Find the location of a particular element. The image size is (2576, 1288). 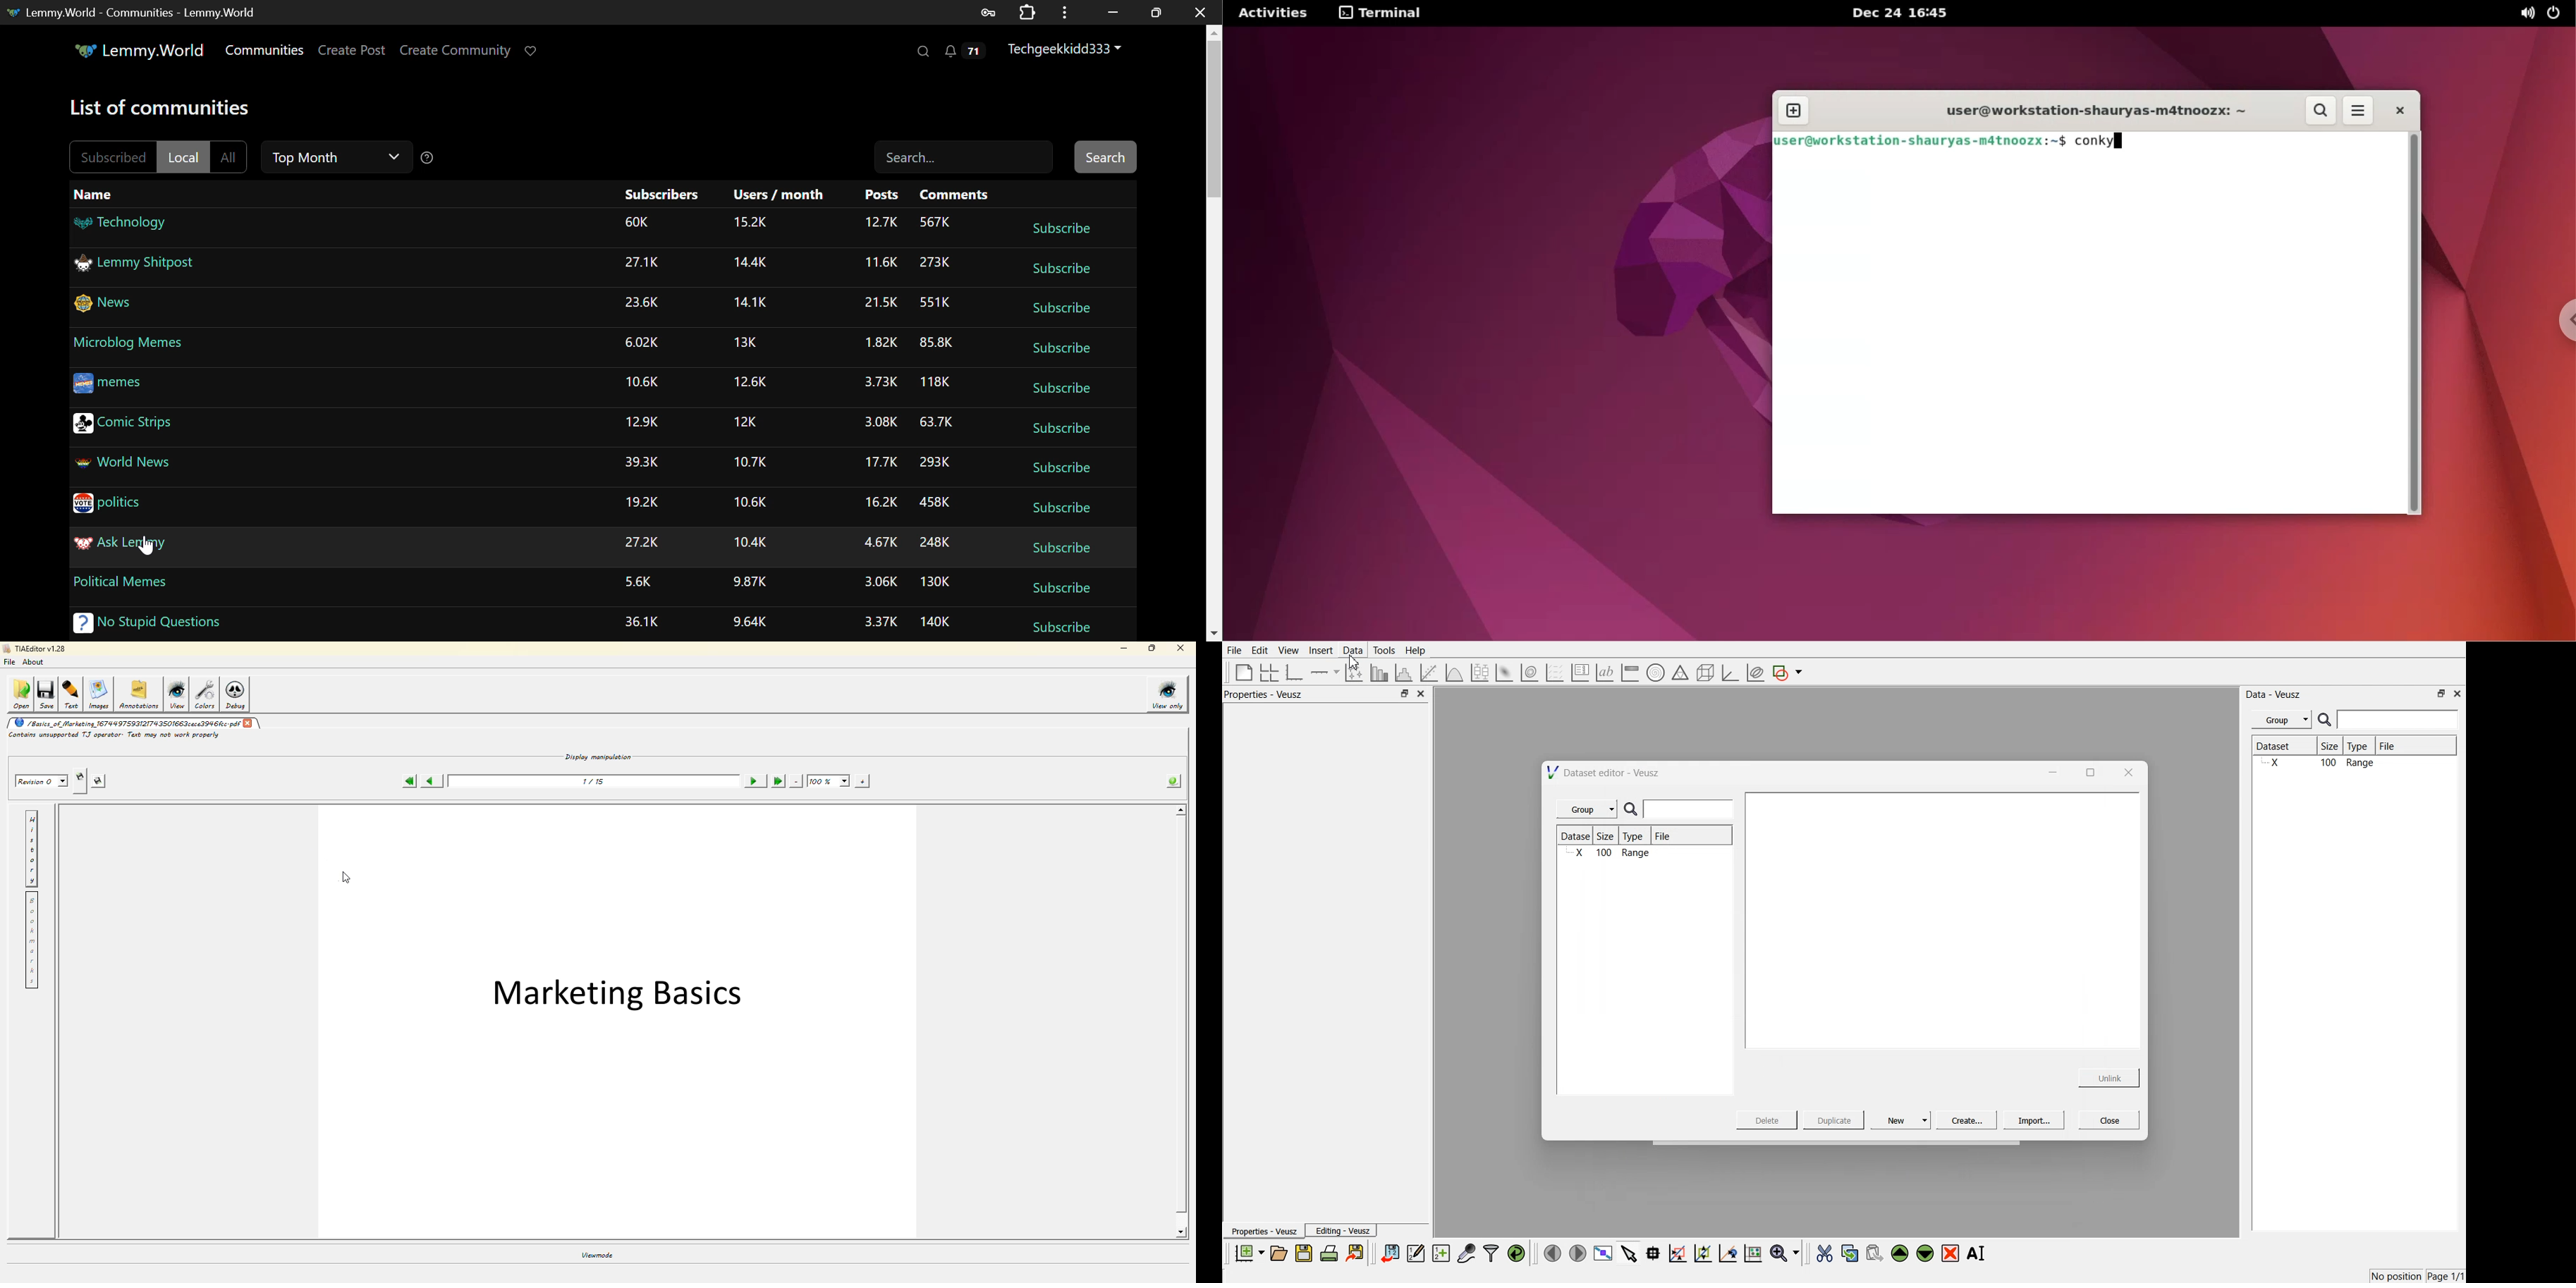

Microblog Memes is located at coordinates (133, 341).